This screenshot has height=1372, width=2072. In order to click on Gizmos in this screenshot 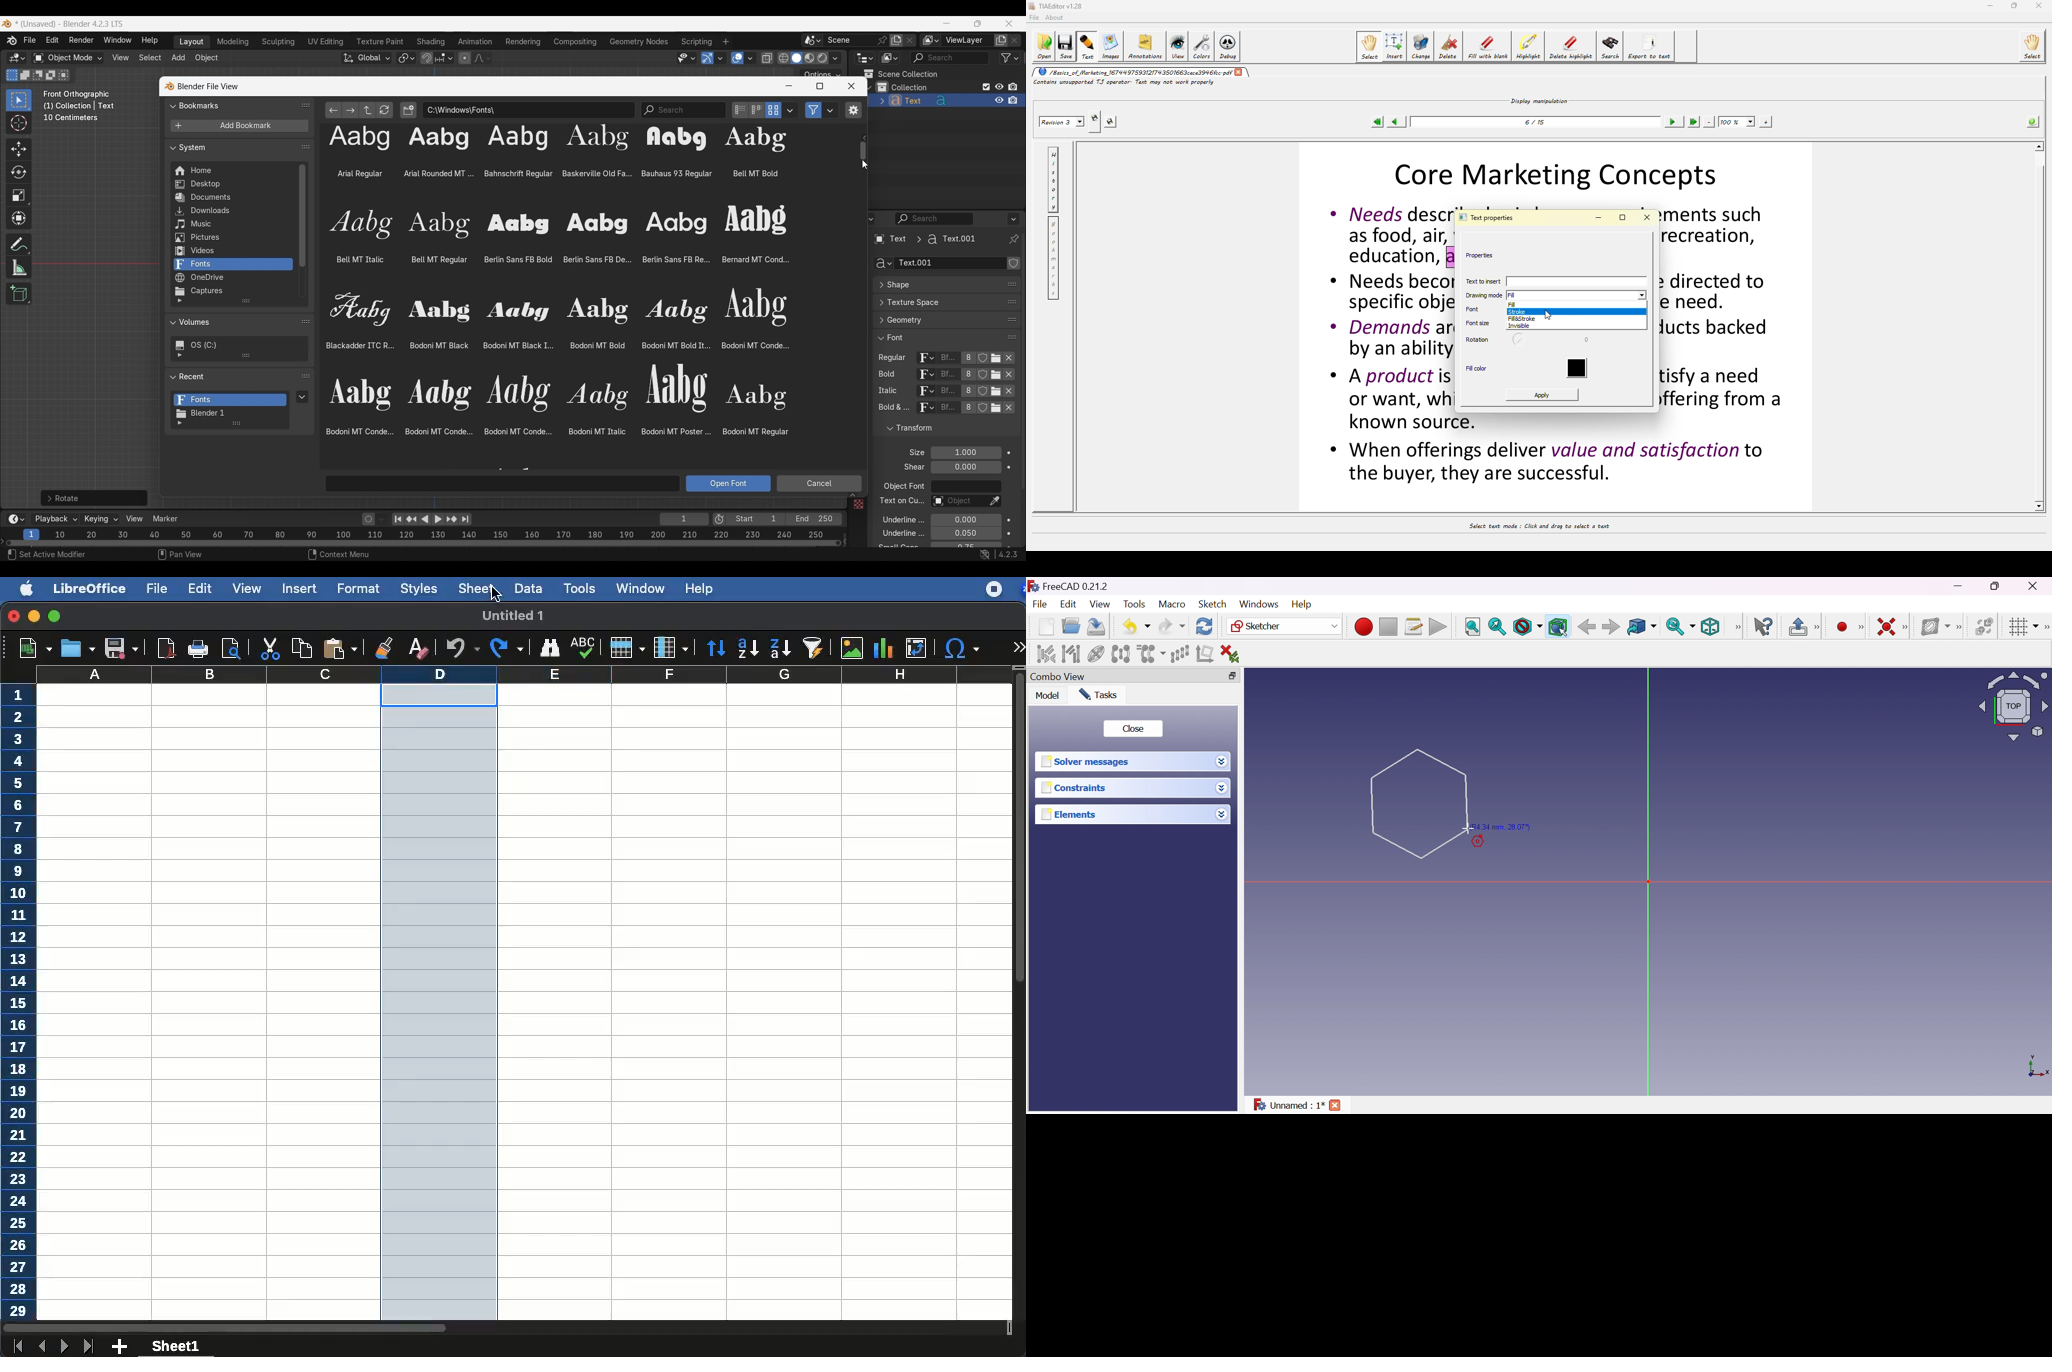, I will do `click(720, 58)`.